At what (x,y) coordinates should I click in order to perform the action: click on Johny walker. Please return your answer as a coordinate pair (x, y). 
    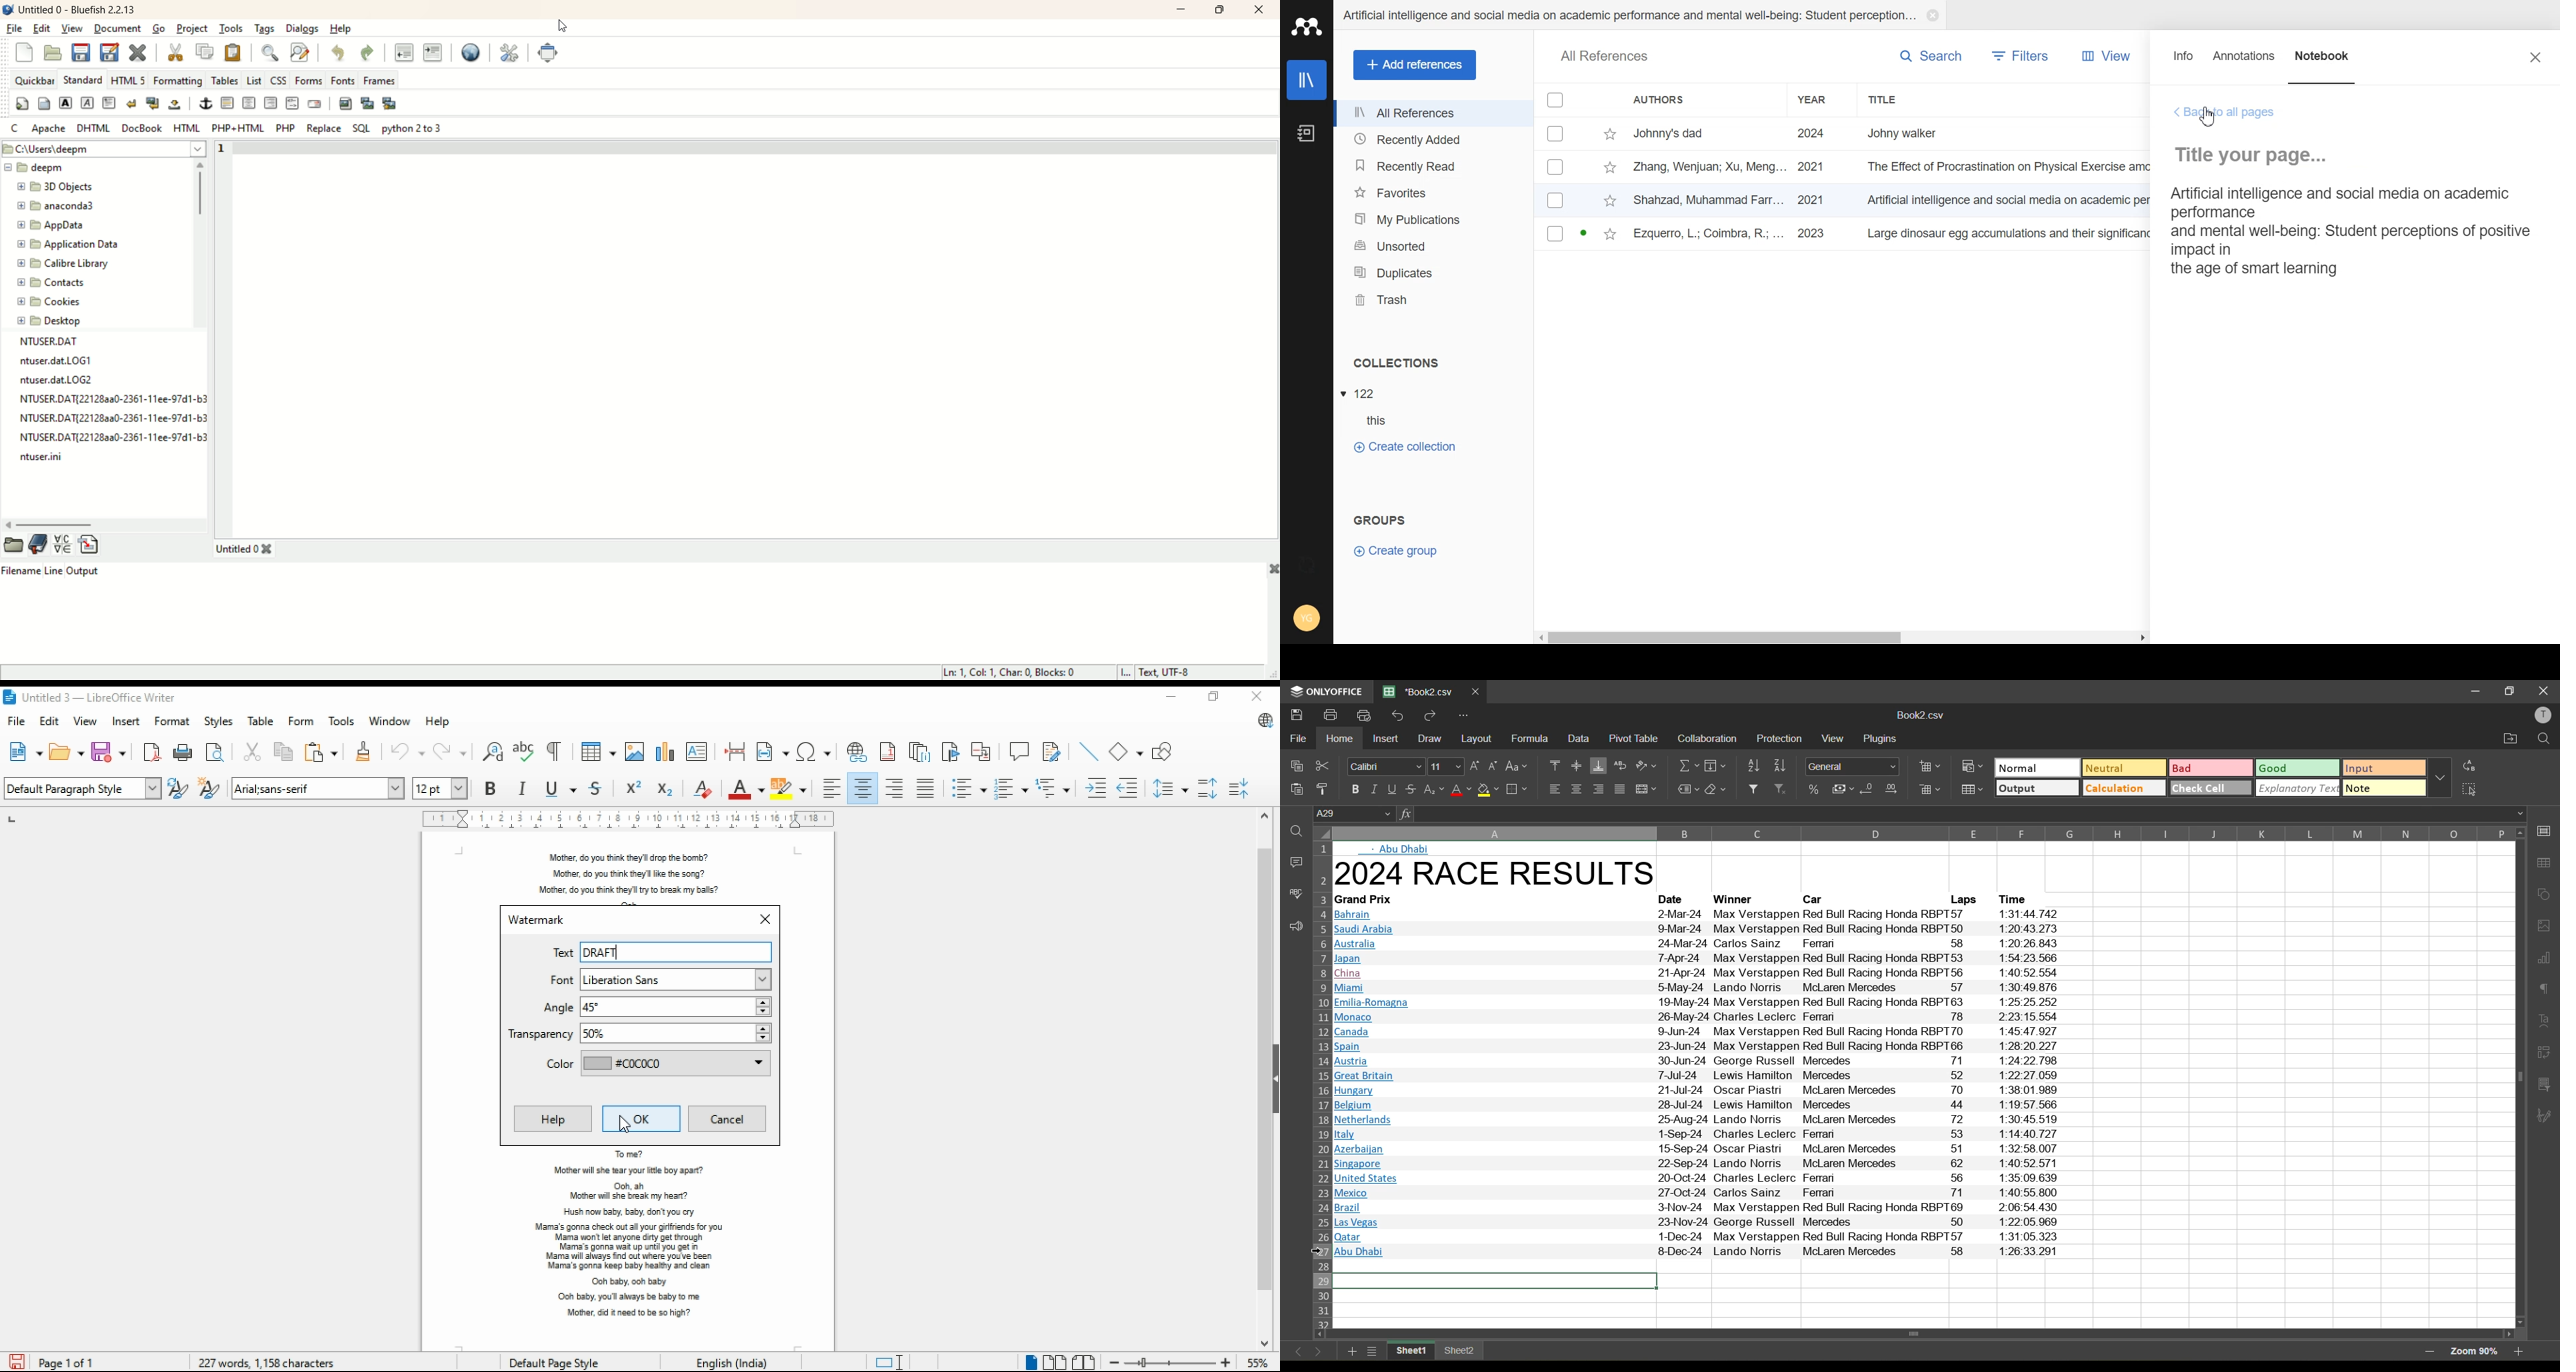
    Looking at the image, I should click on (1916, 132).